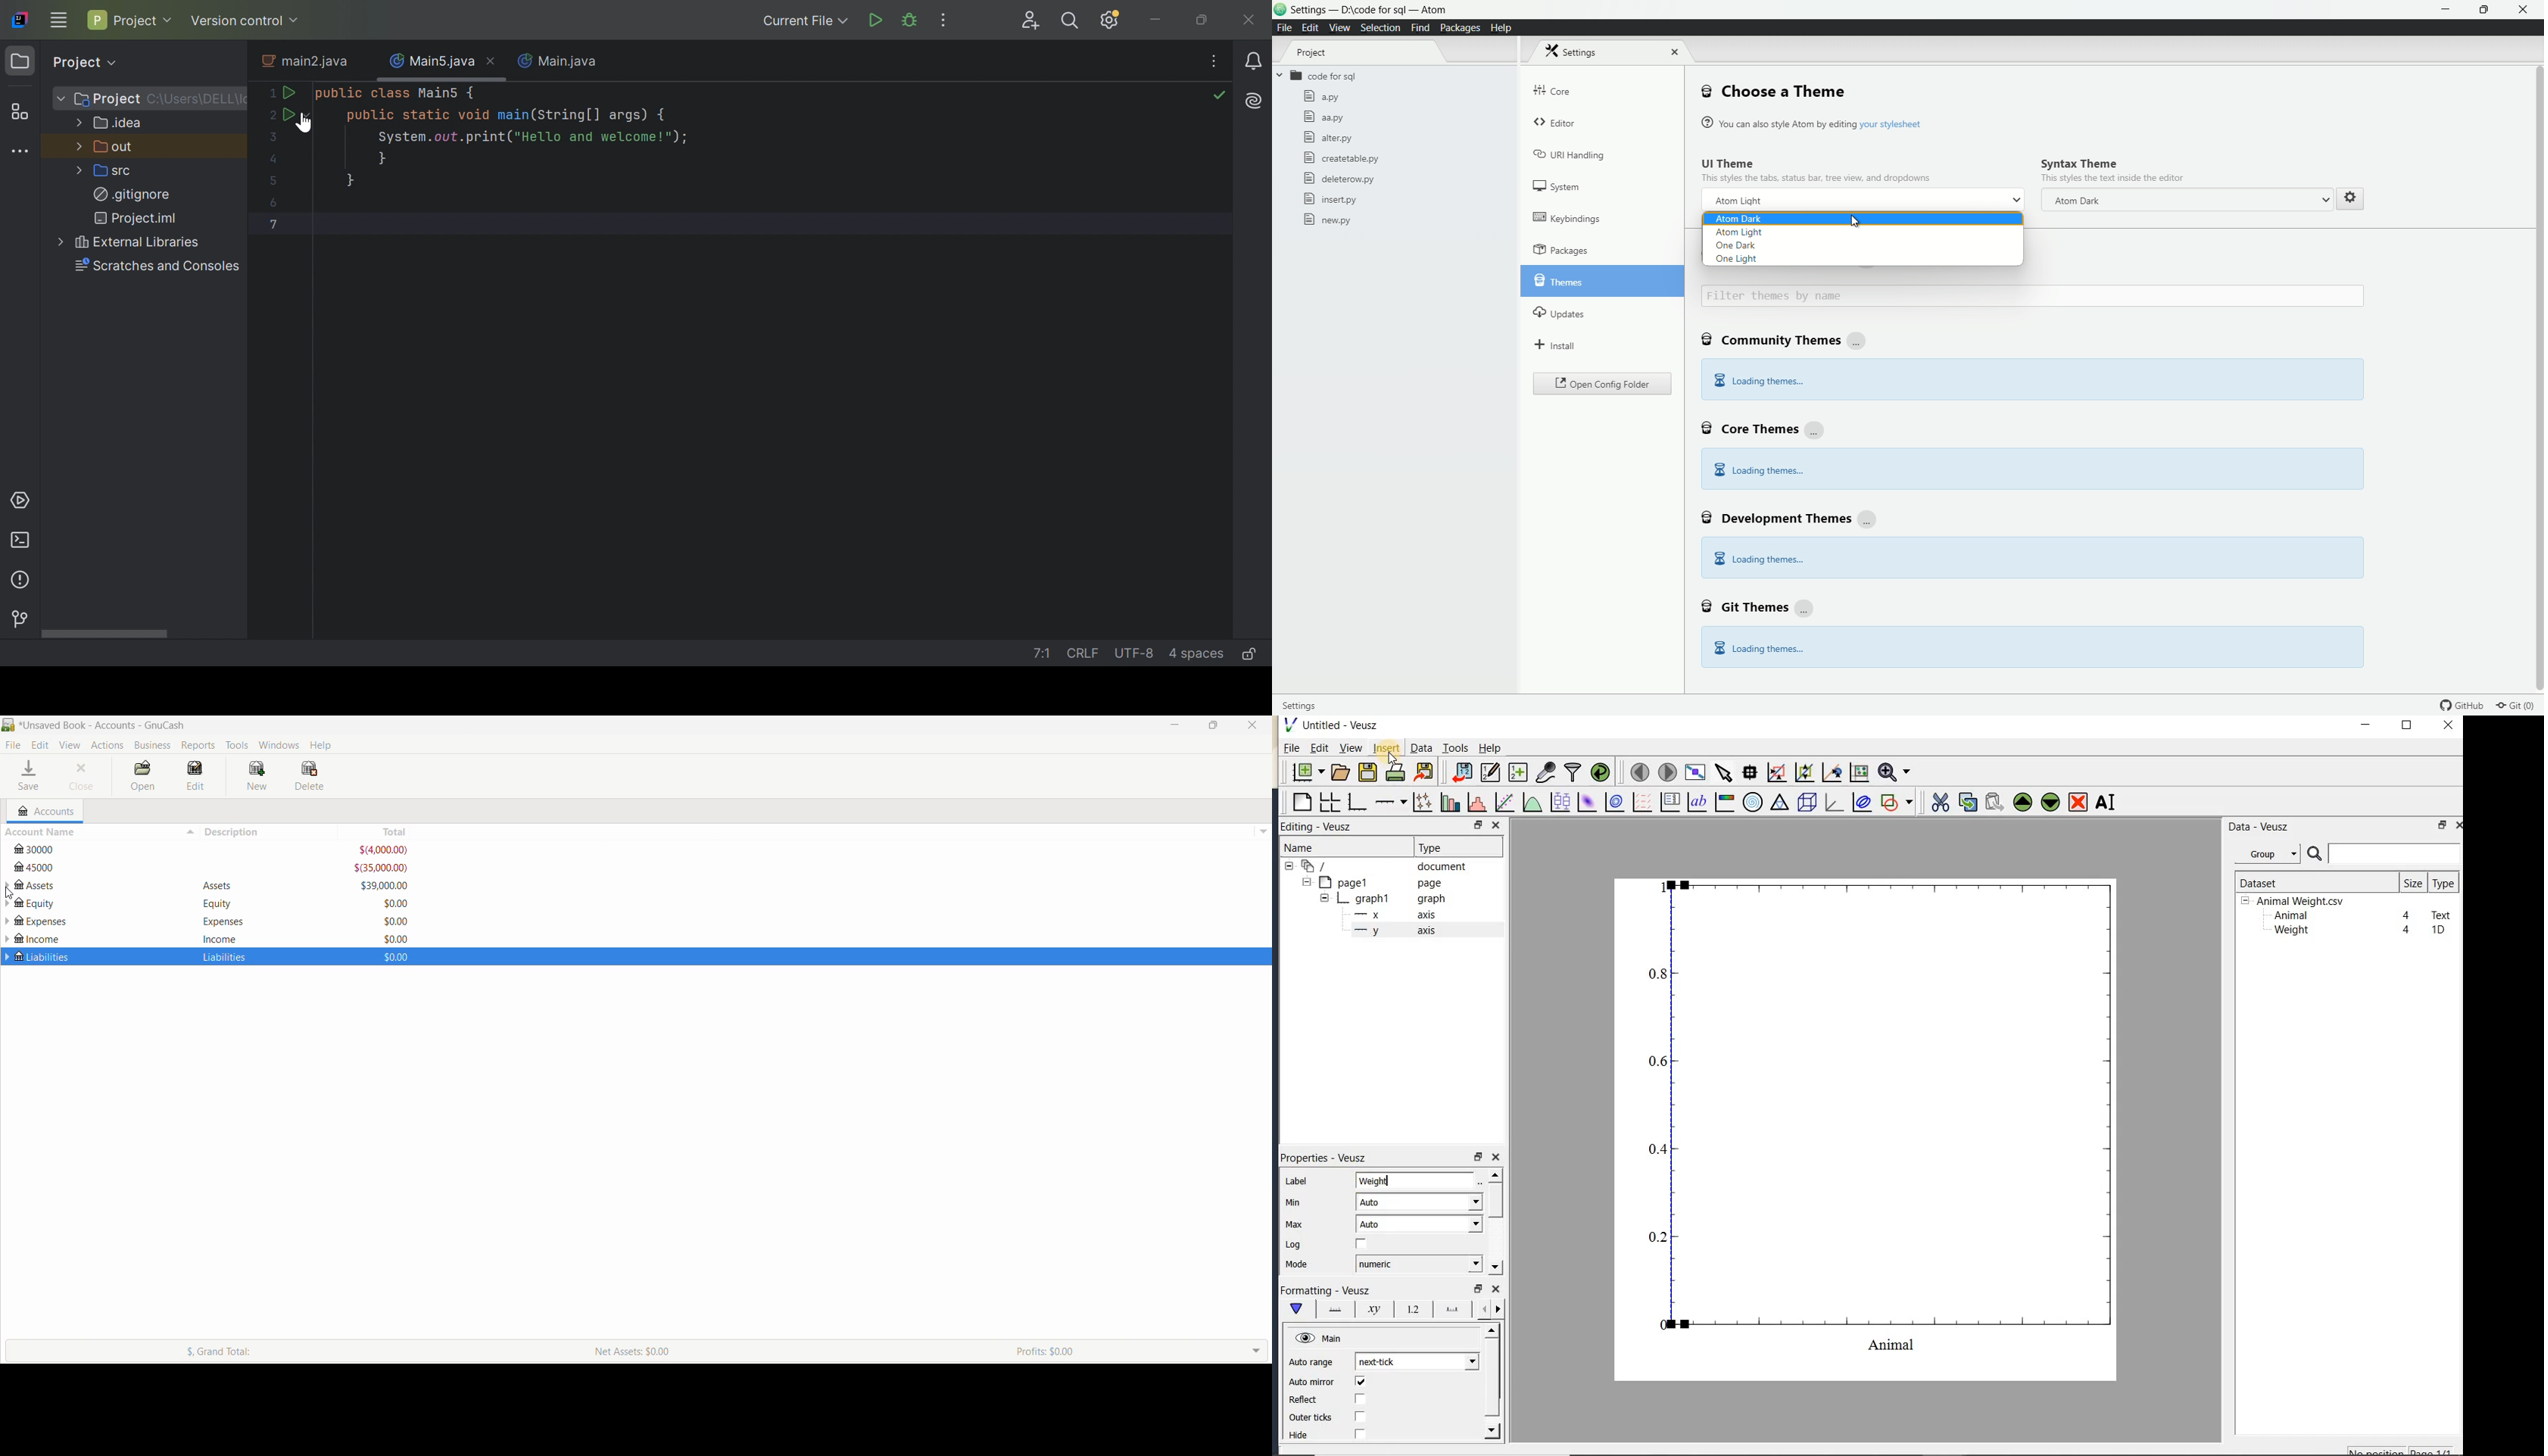 This screenshot has height=1456, width=2548. Describe the element at coordinates (1939, 803) in the screenshot. I see `cut the selected widget` at that location.